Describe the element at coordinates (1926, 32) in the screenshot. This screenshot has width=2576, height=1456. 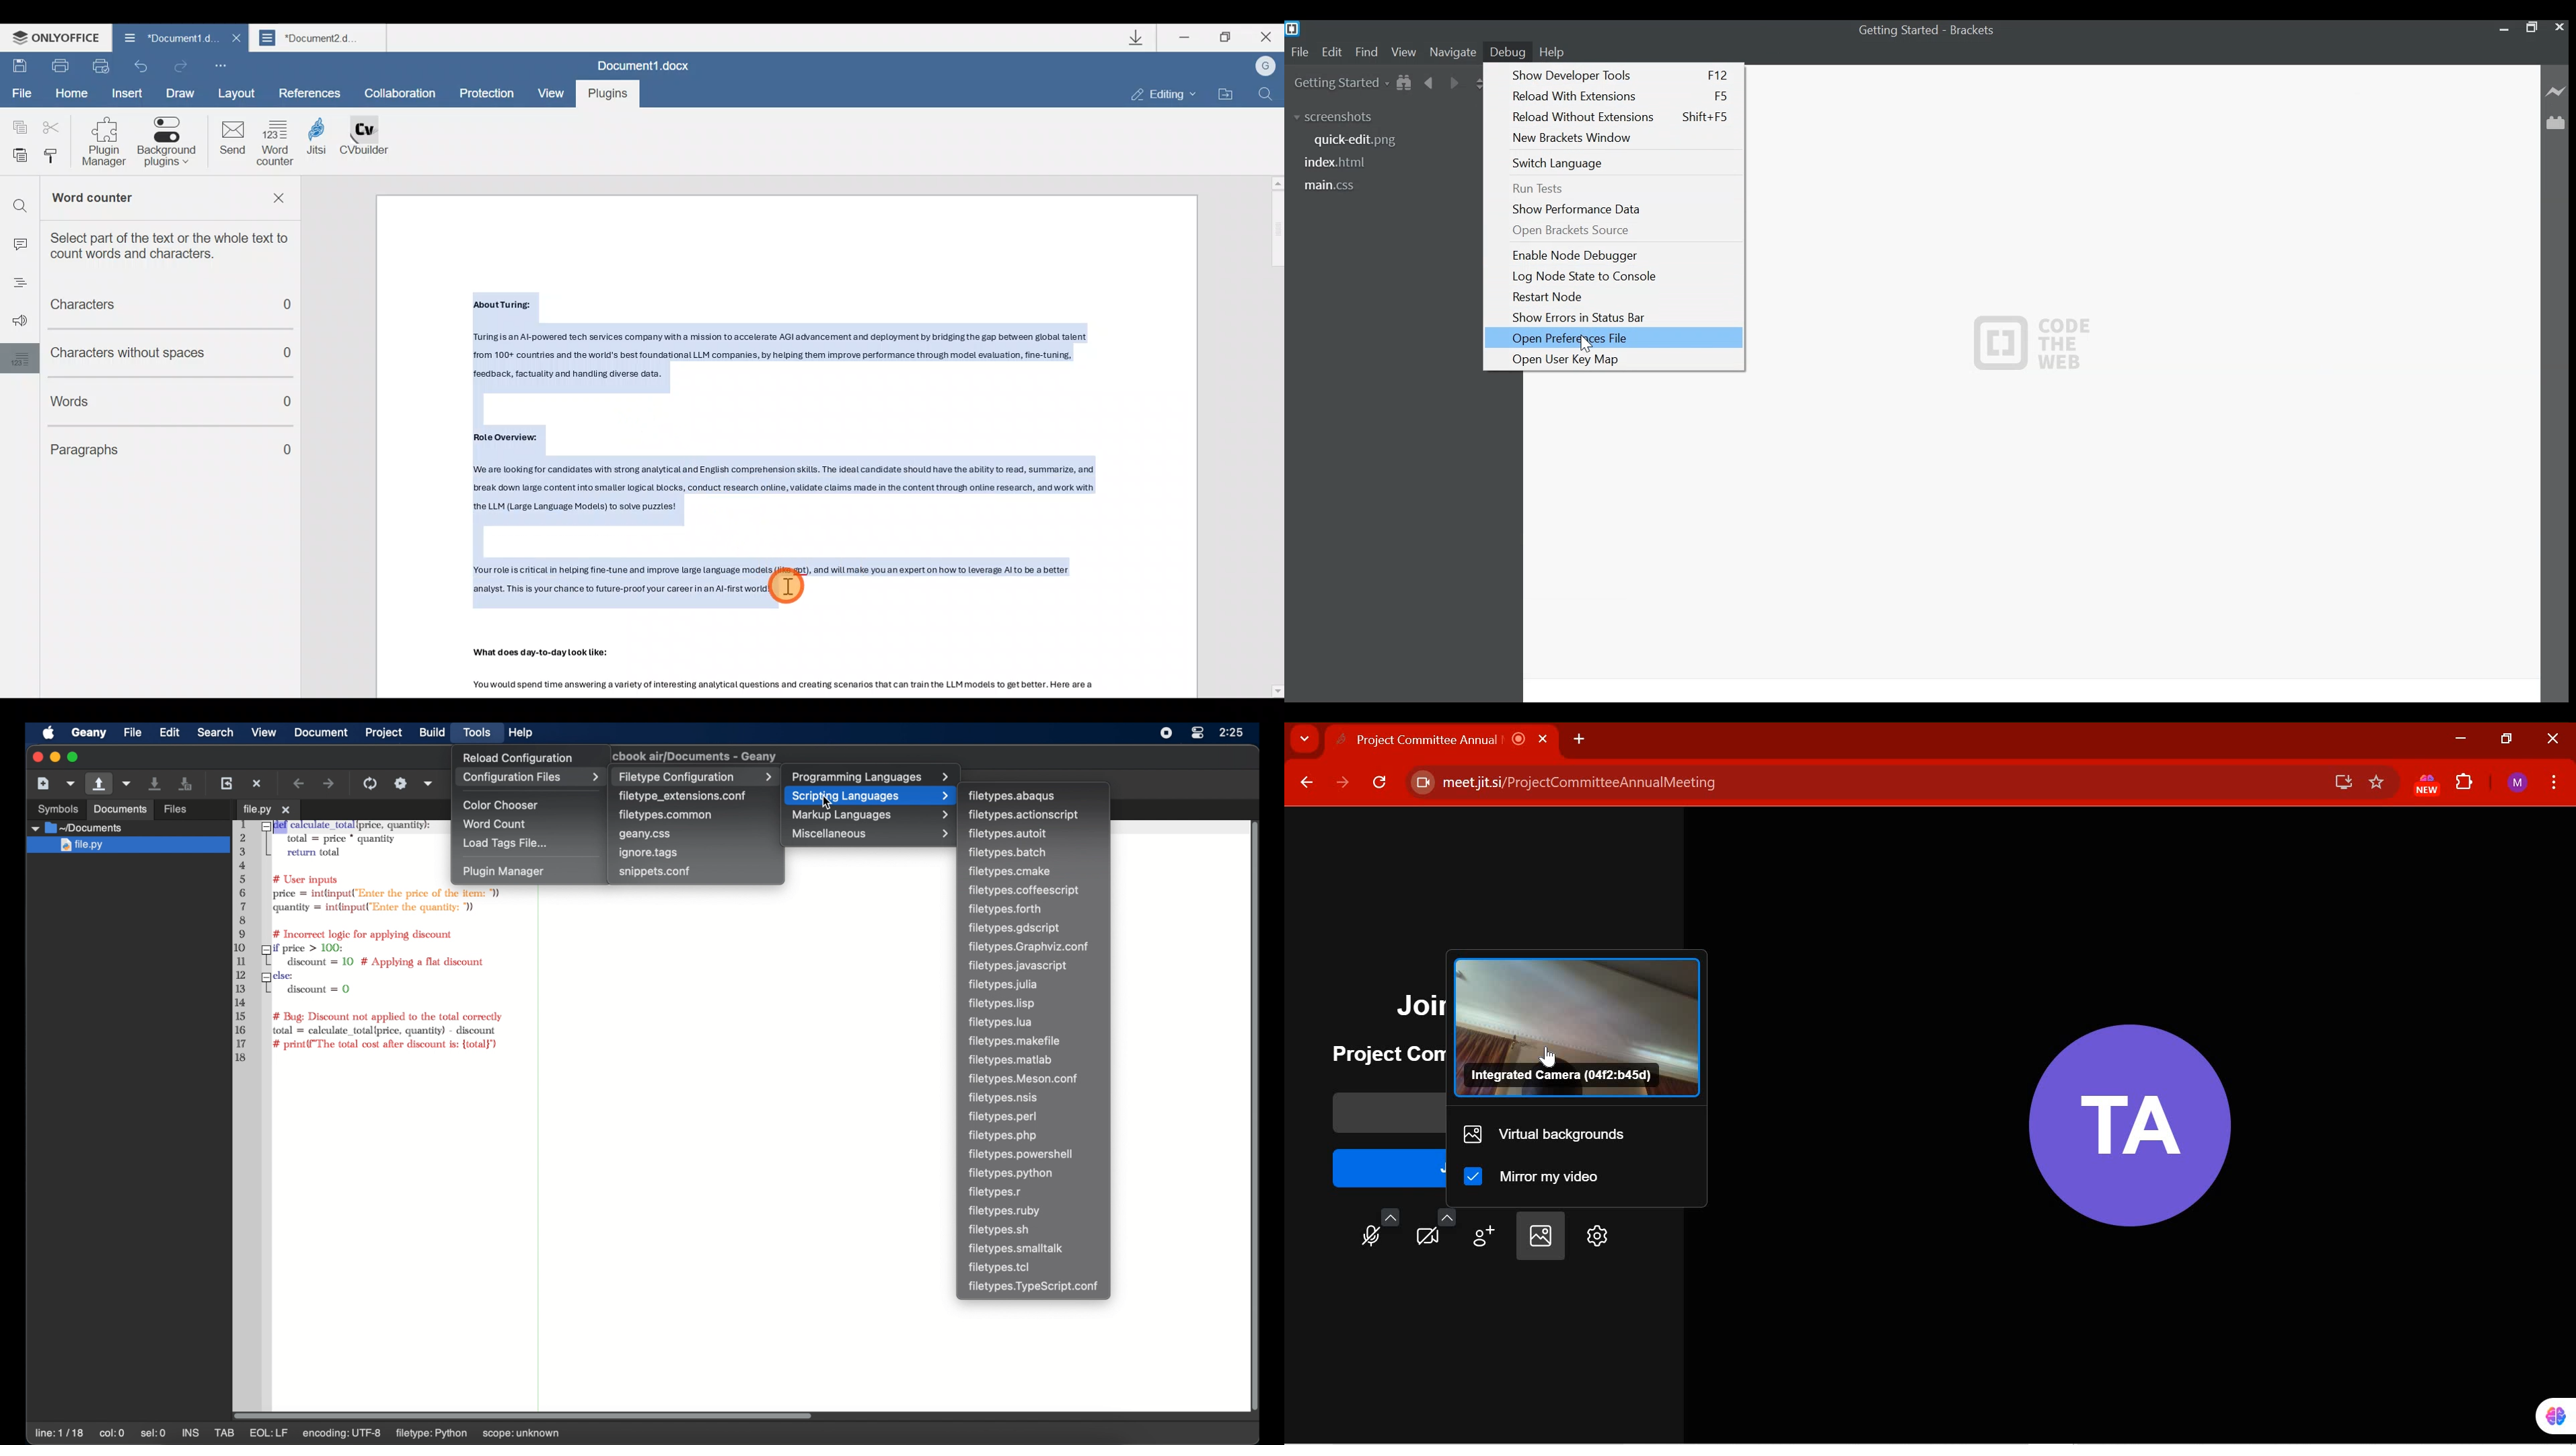
I see `Getting Started - Brackets` at that location.